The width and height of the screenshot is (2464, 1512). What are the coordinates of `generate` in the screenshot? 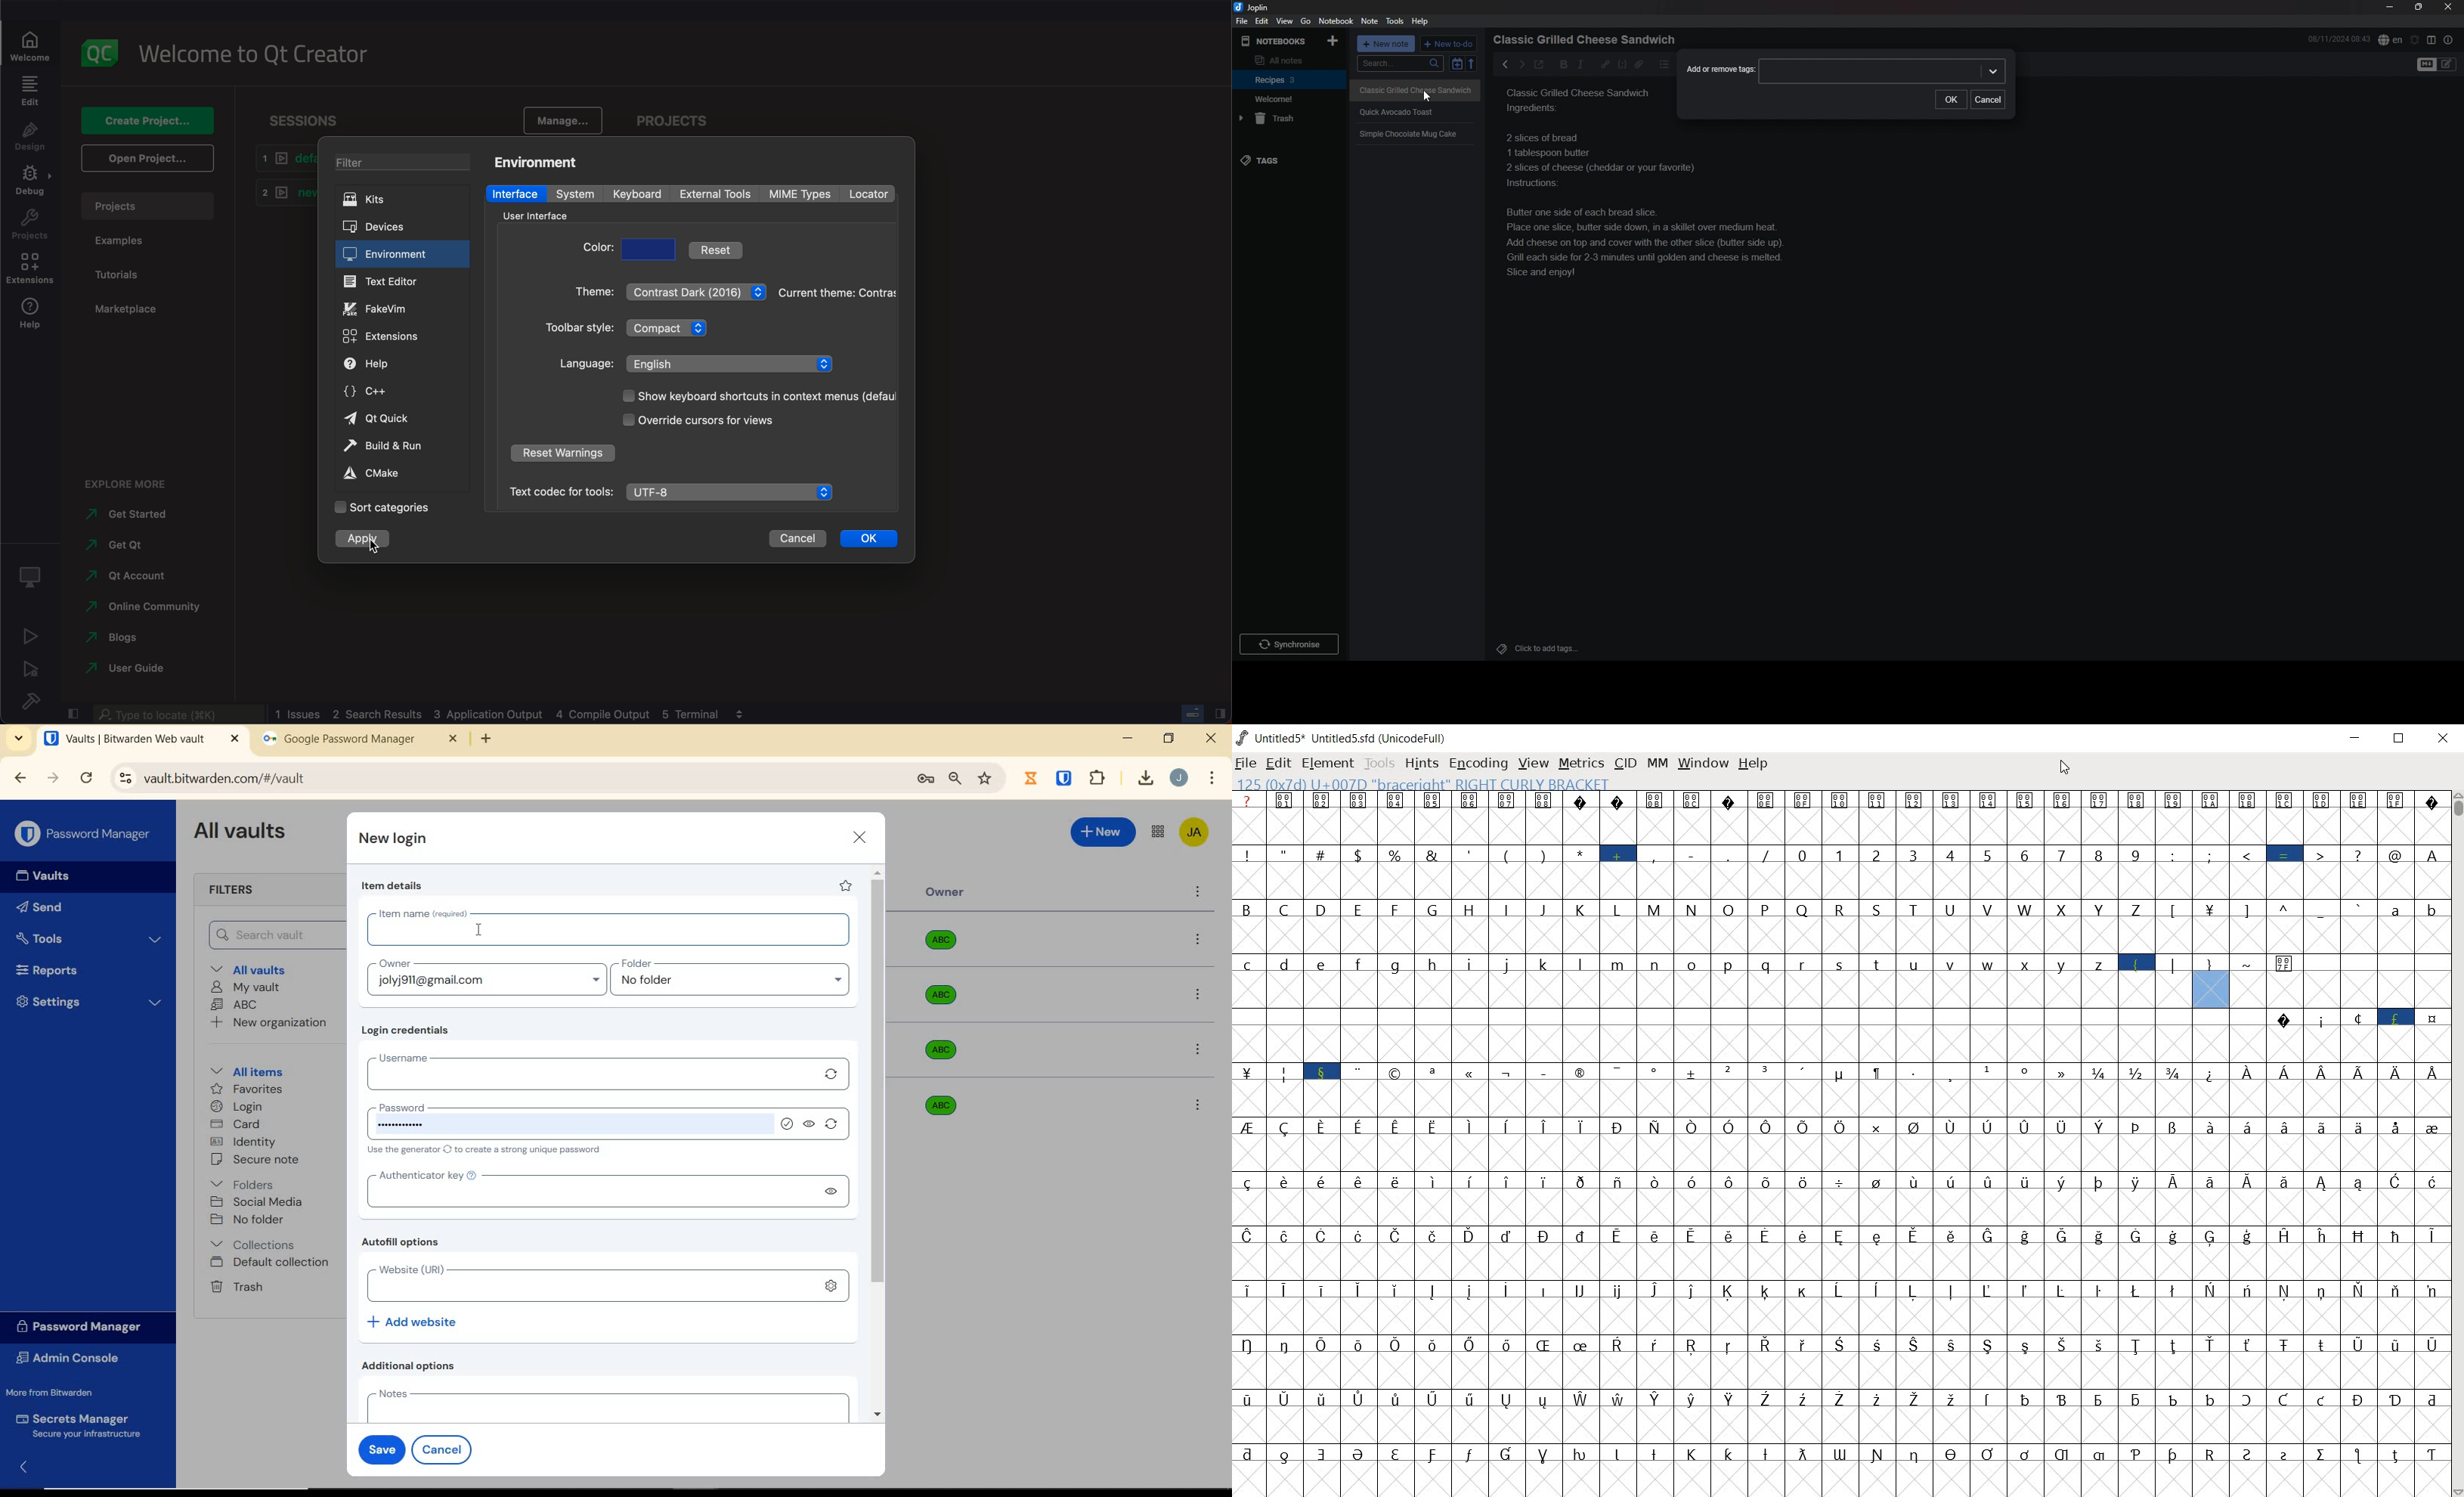 It's located at (832, 1074).